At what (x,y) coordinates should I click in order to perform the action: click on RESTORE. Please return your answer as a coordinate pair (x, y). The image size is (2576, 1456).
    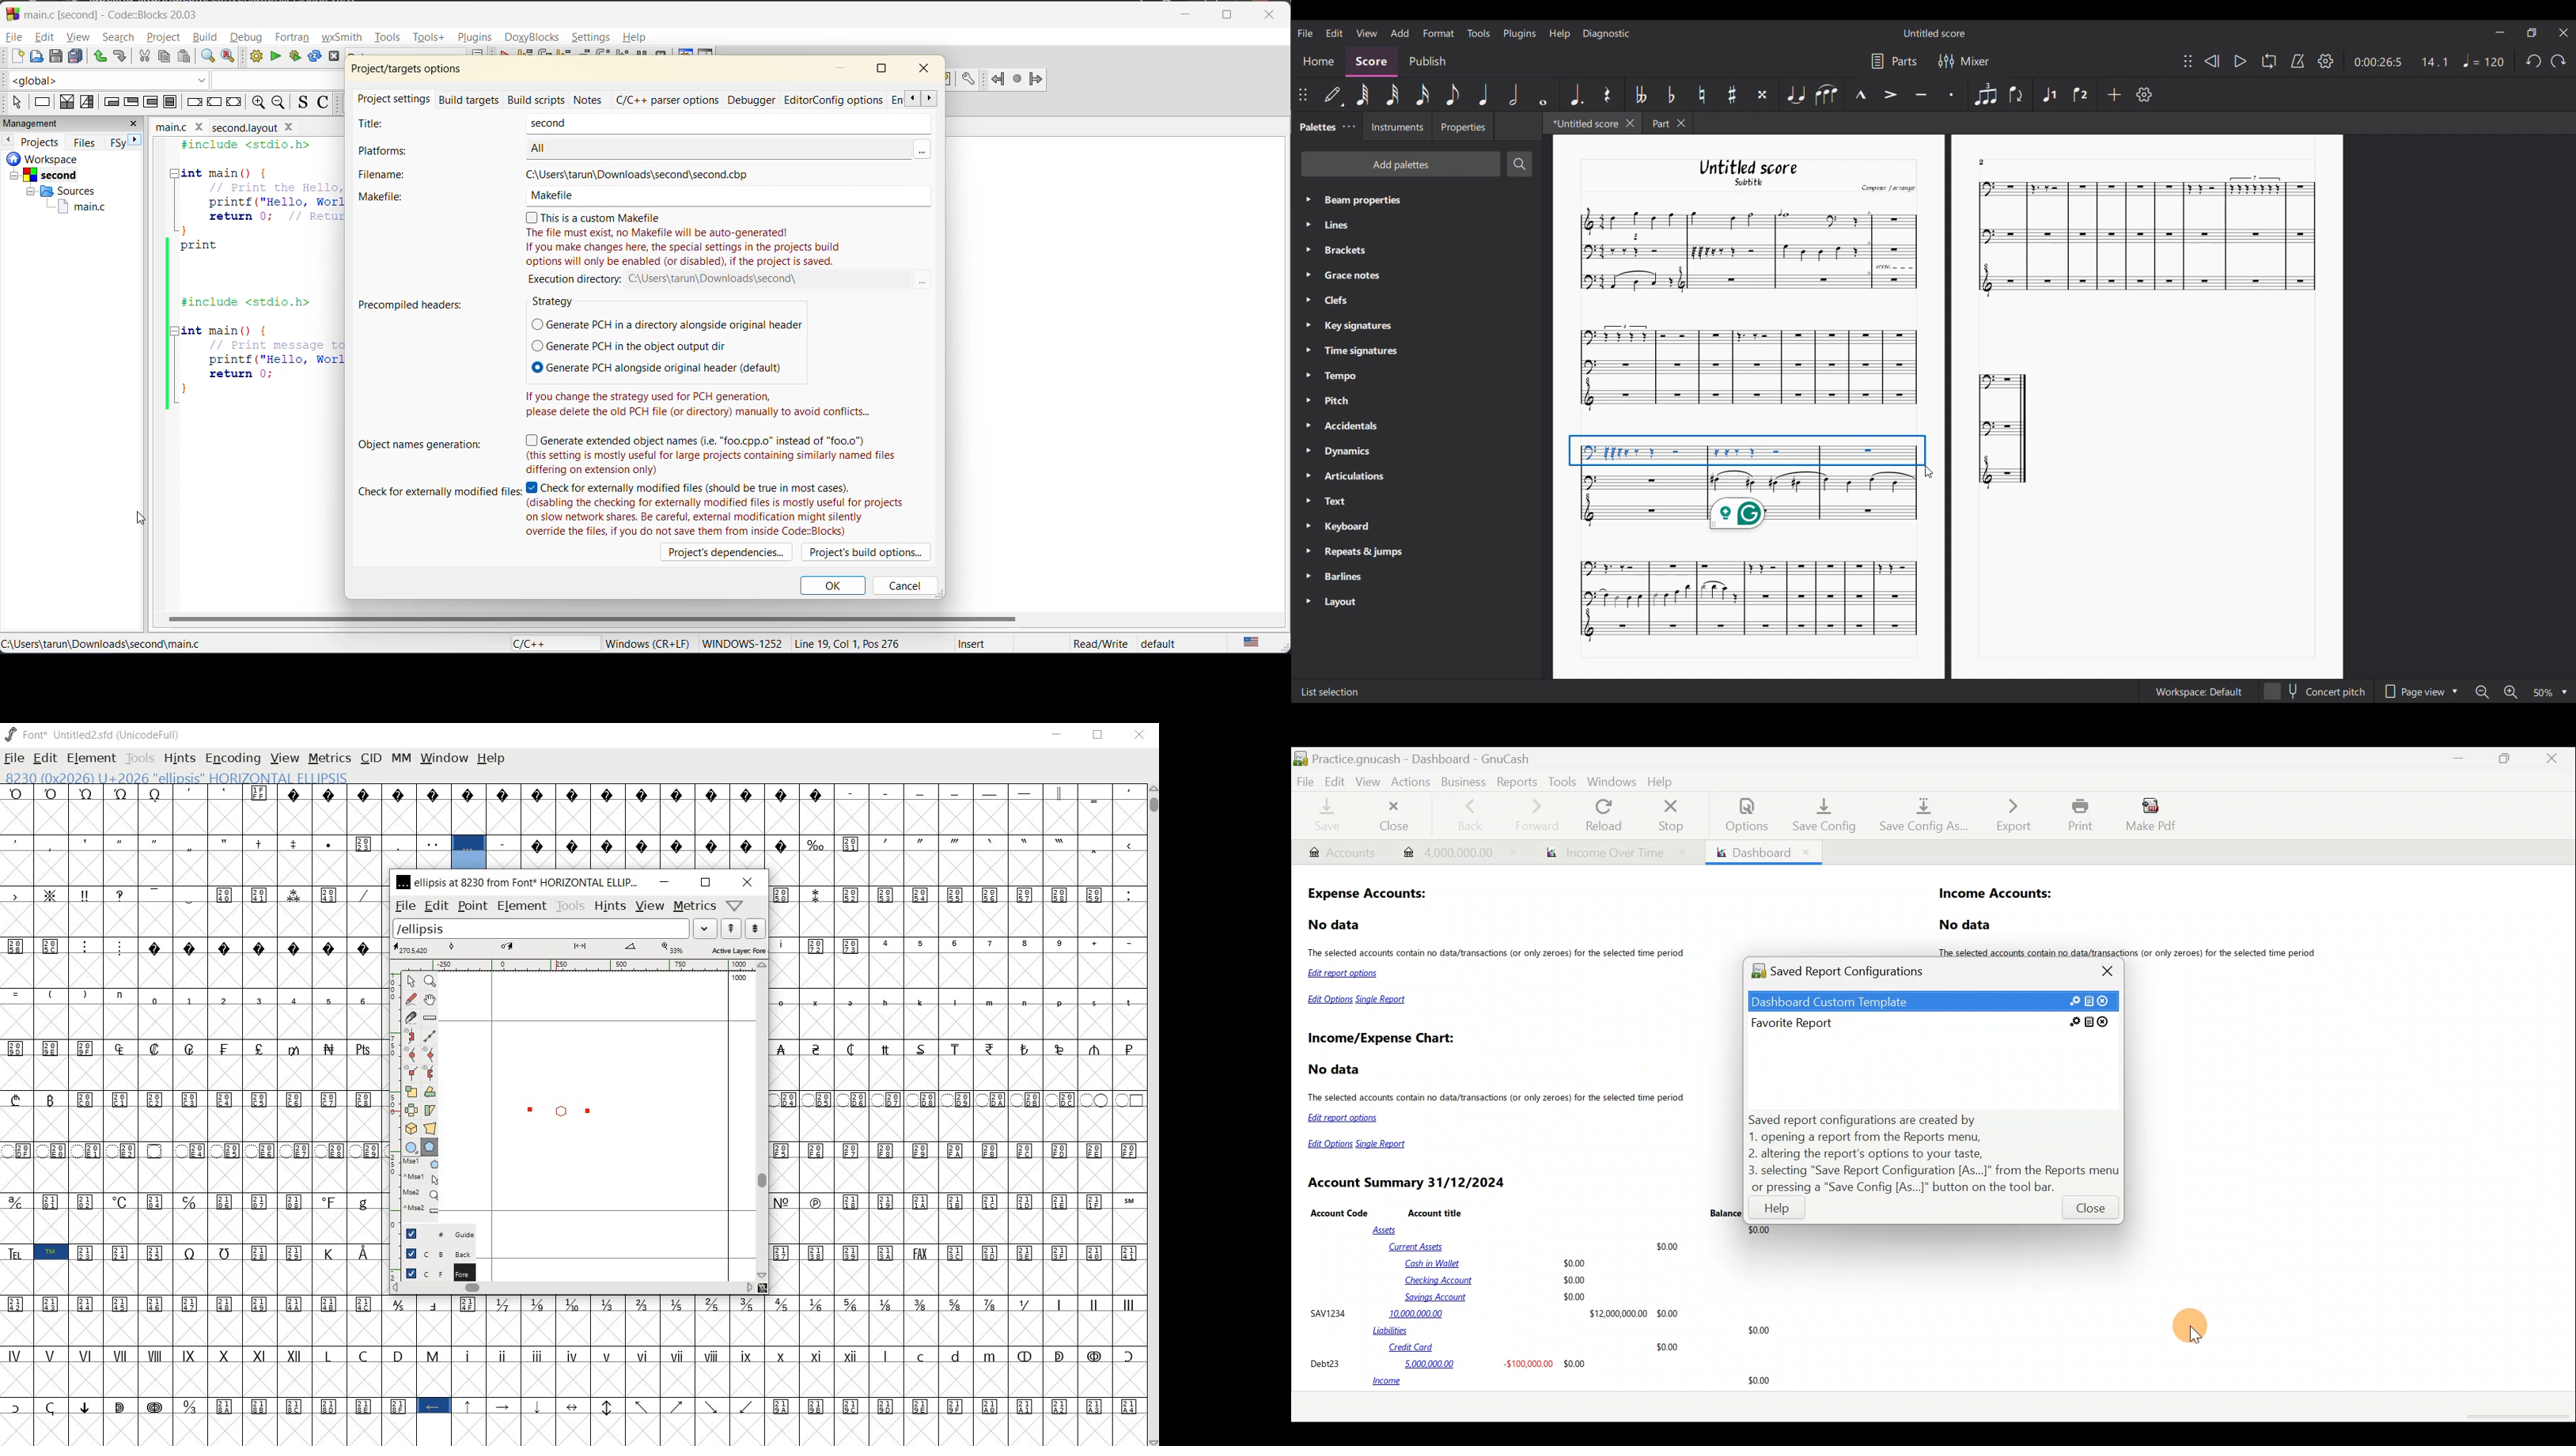
    Looking at the image, I should click on (1098, 735).